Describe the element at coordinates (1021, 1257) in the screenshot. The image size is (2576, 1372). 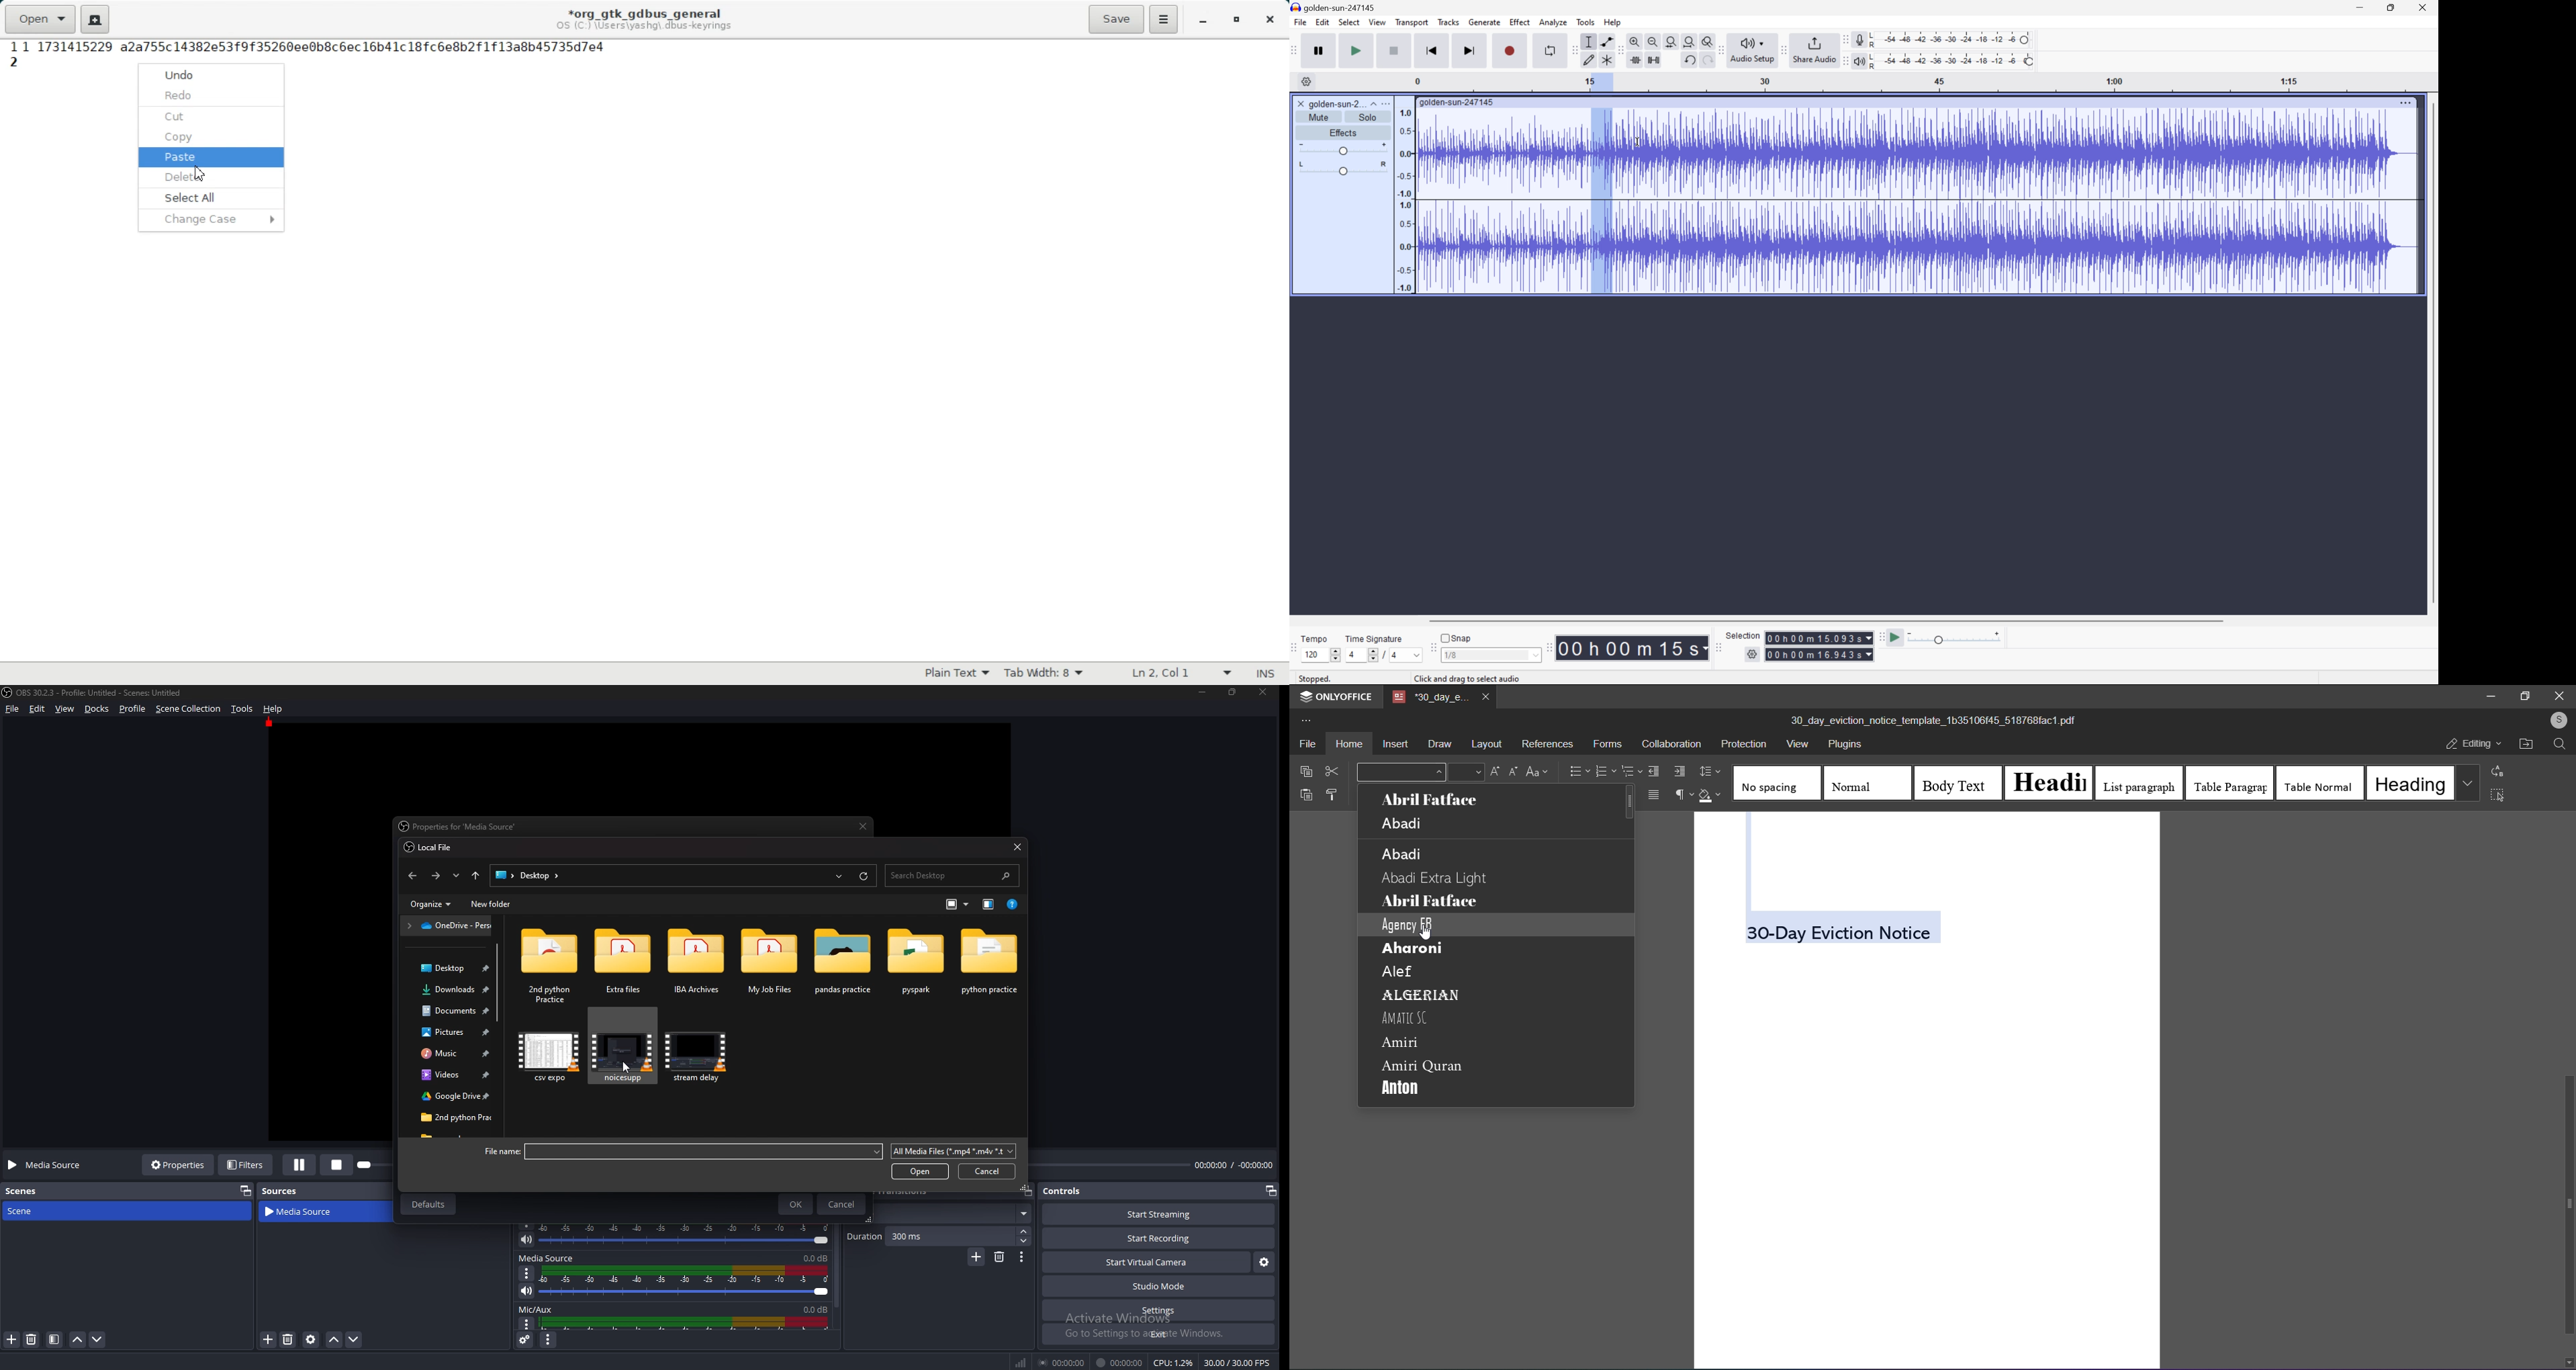
I see `Transition properties` at that location.